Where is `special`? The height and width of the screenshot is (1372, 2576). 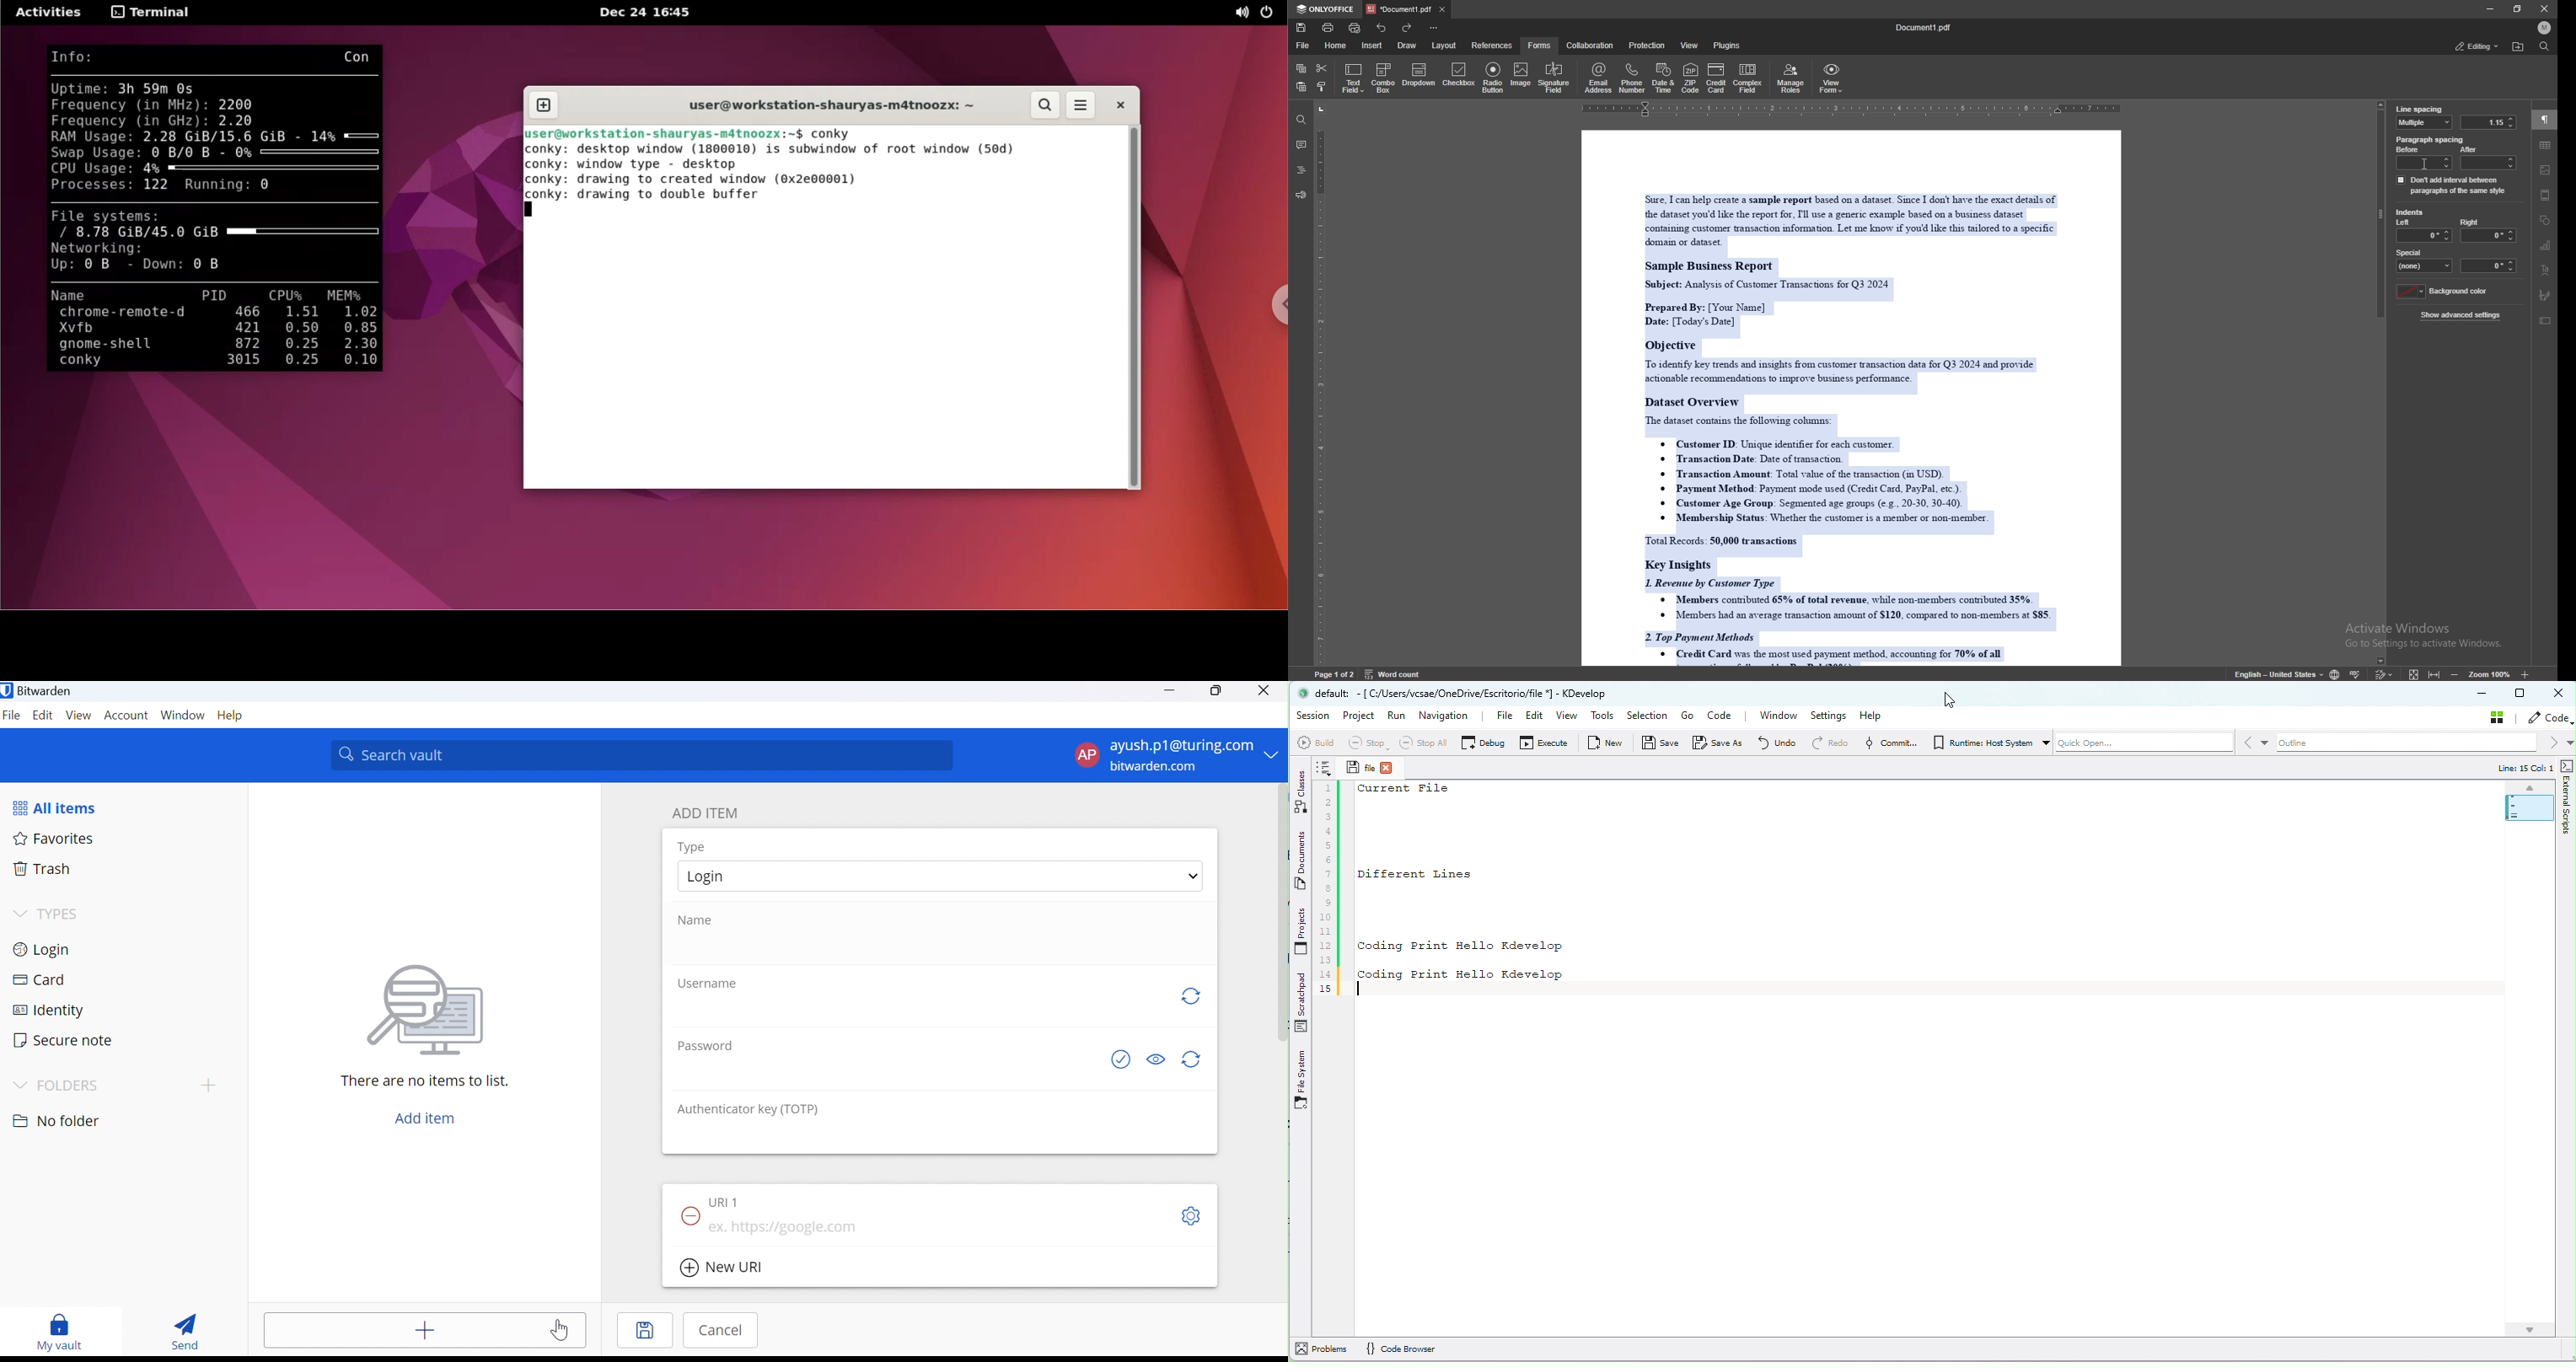
special is located at coordinates (2425, 260).